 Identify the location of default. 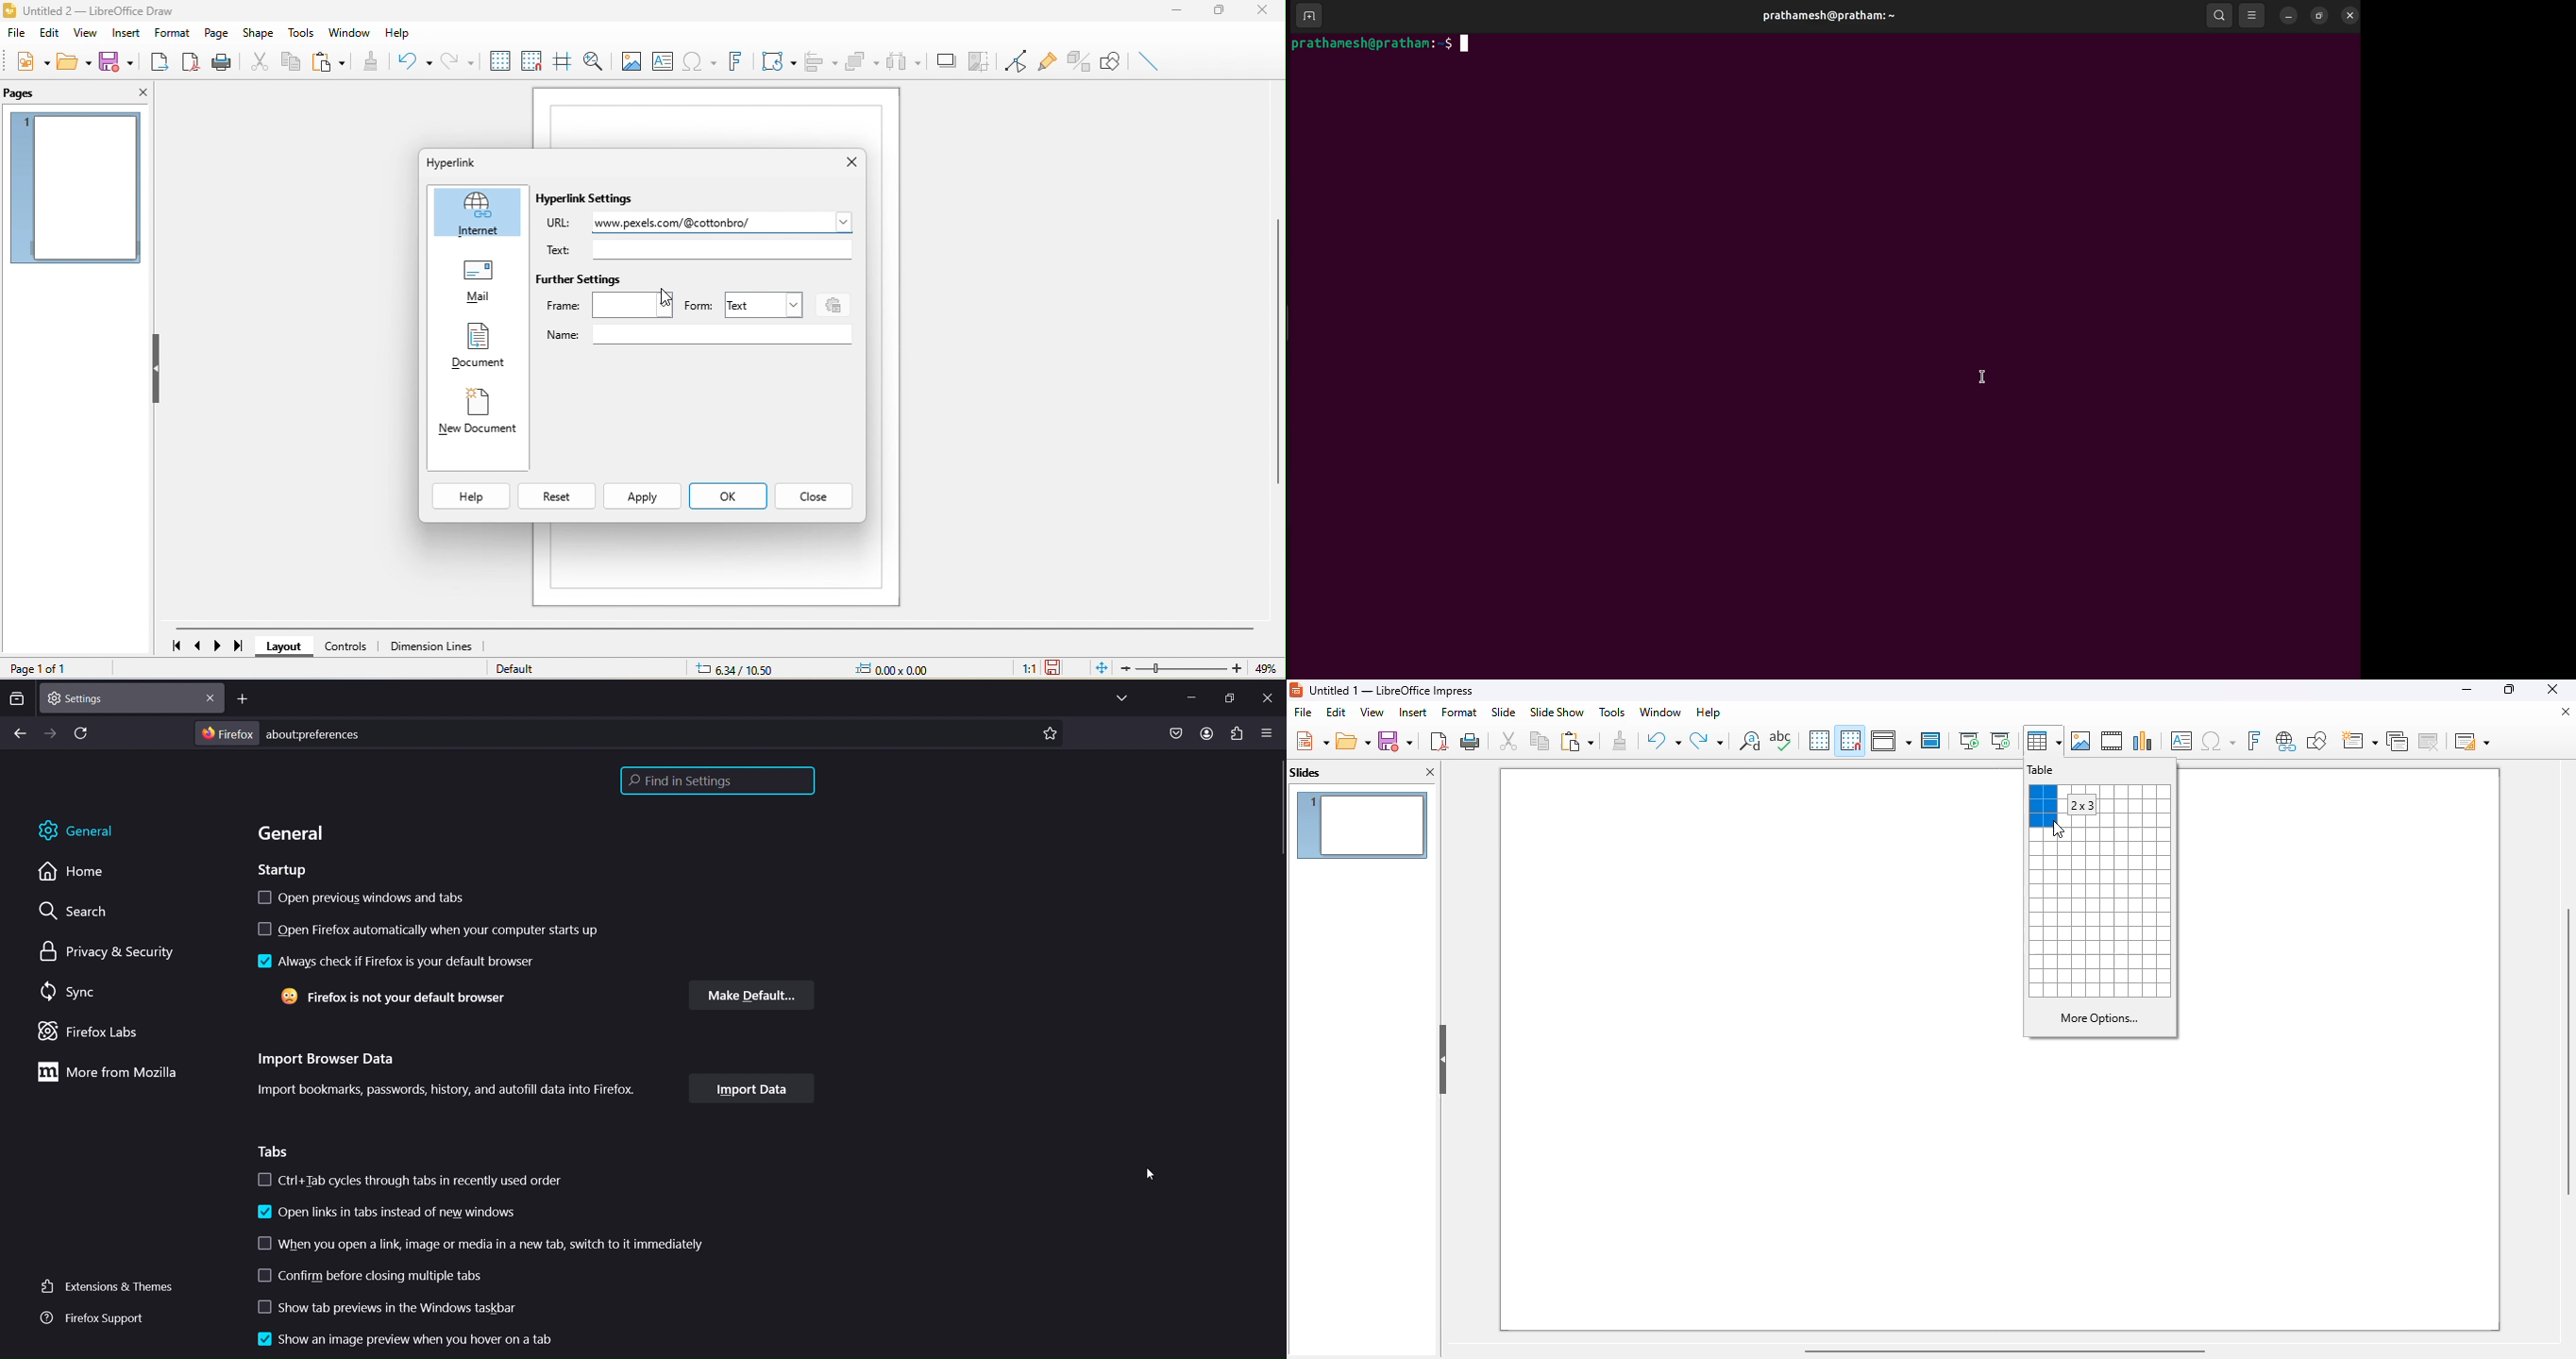
(537, 667).